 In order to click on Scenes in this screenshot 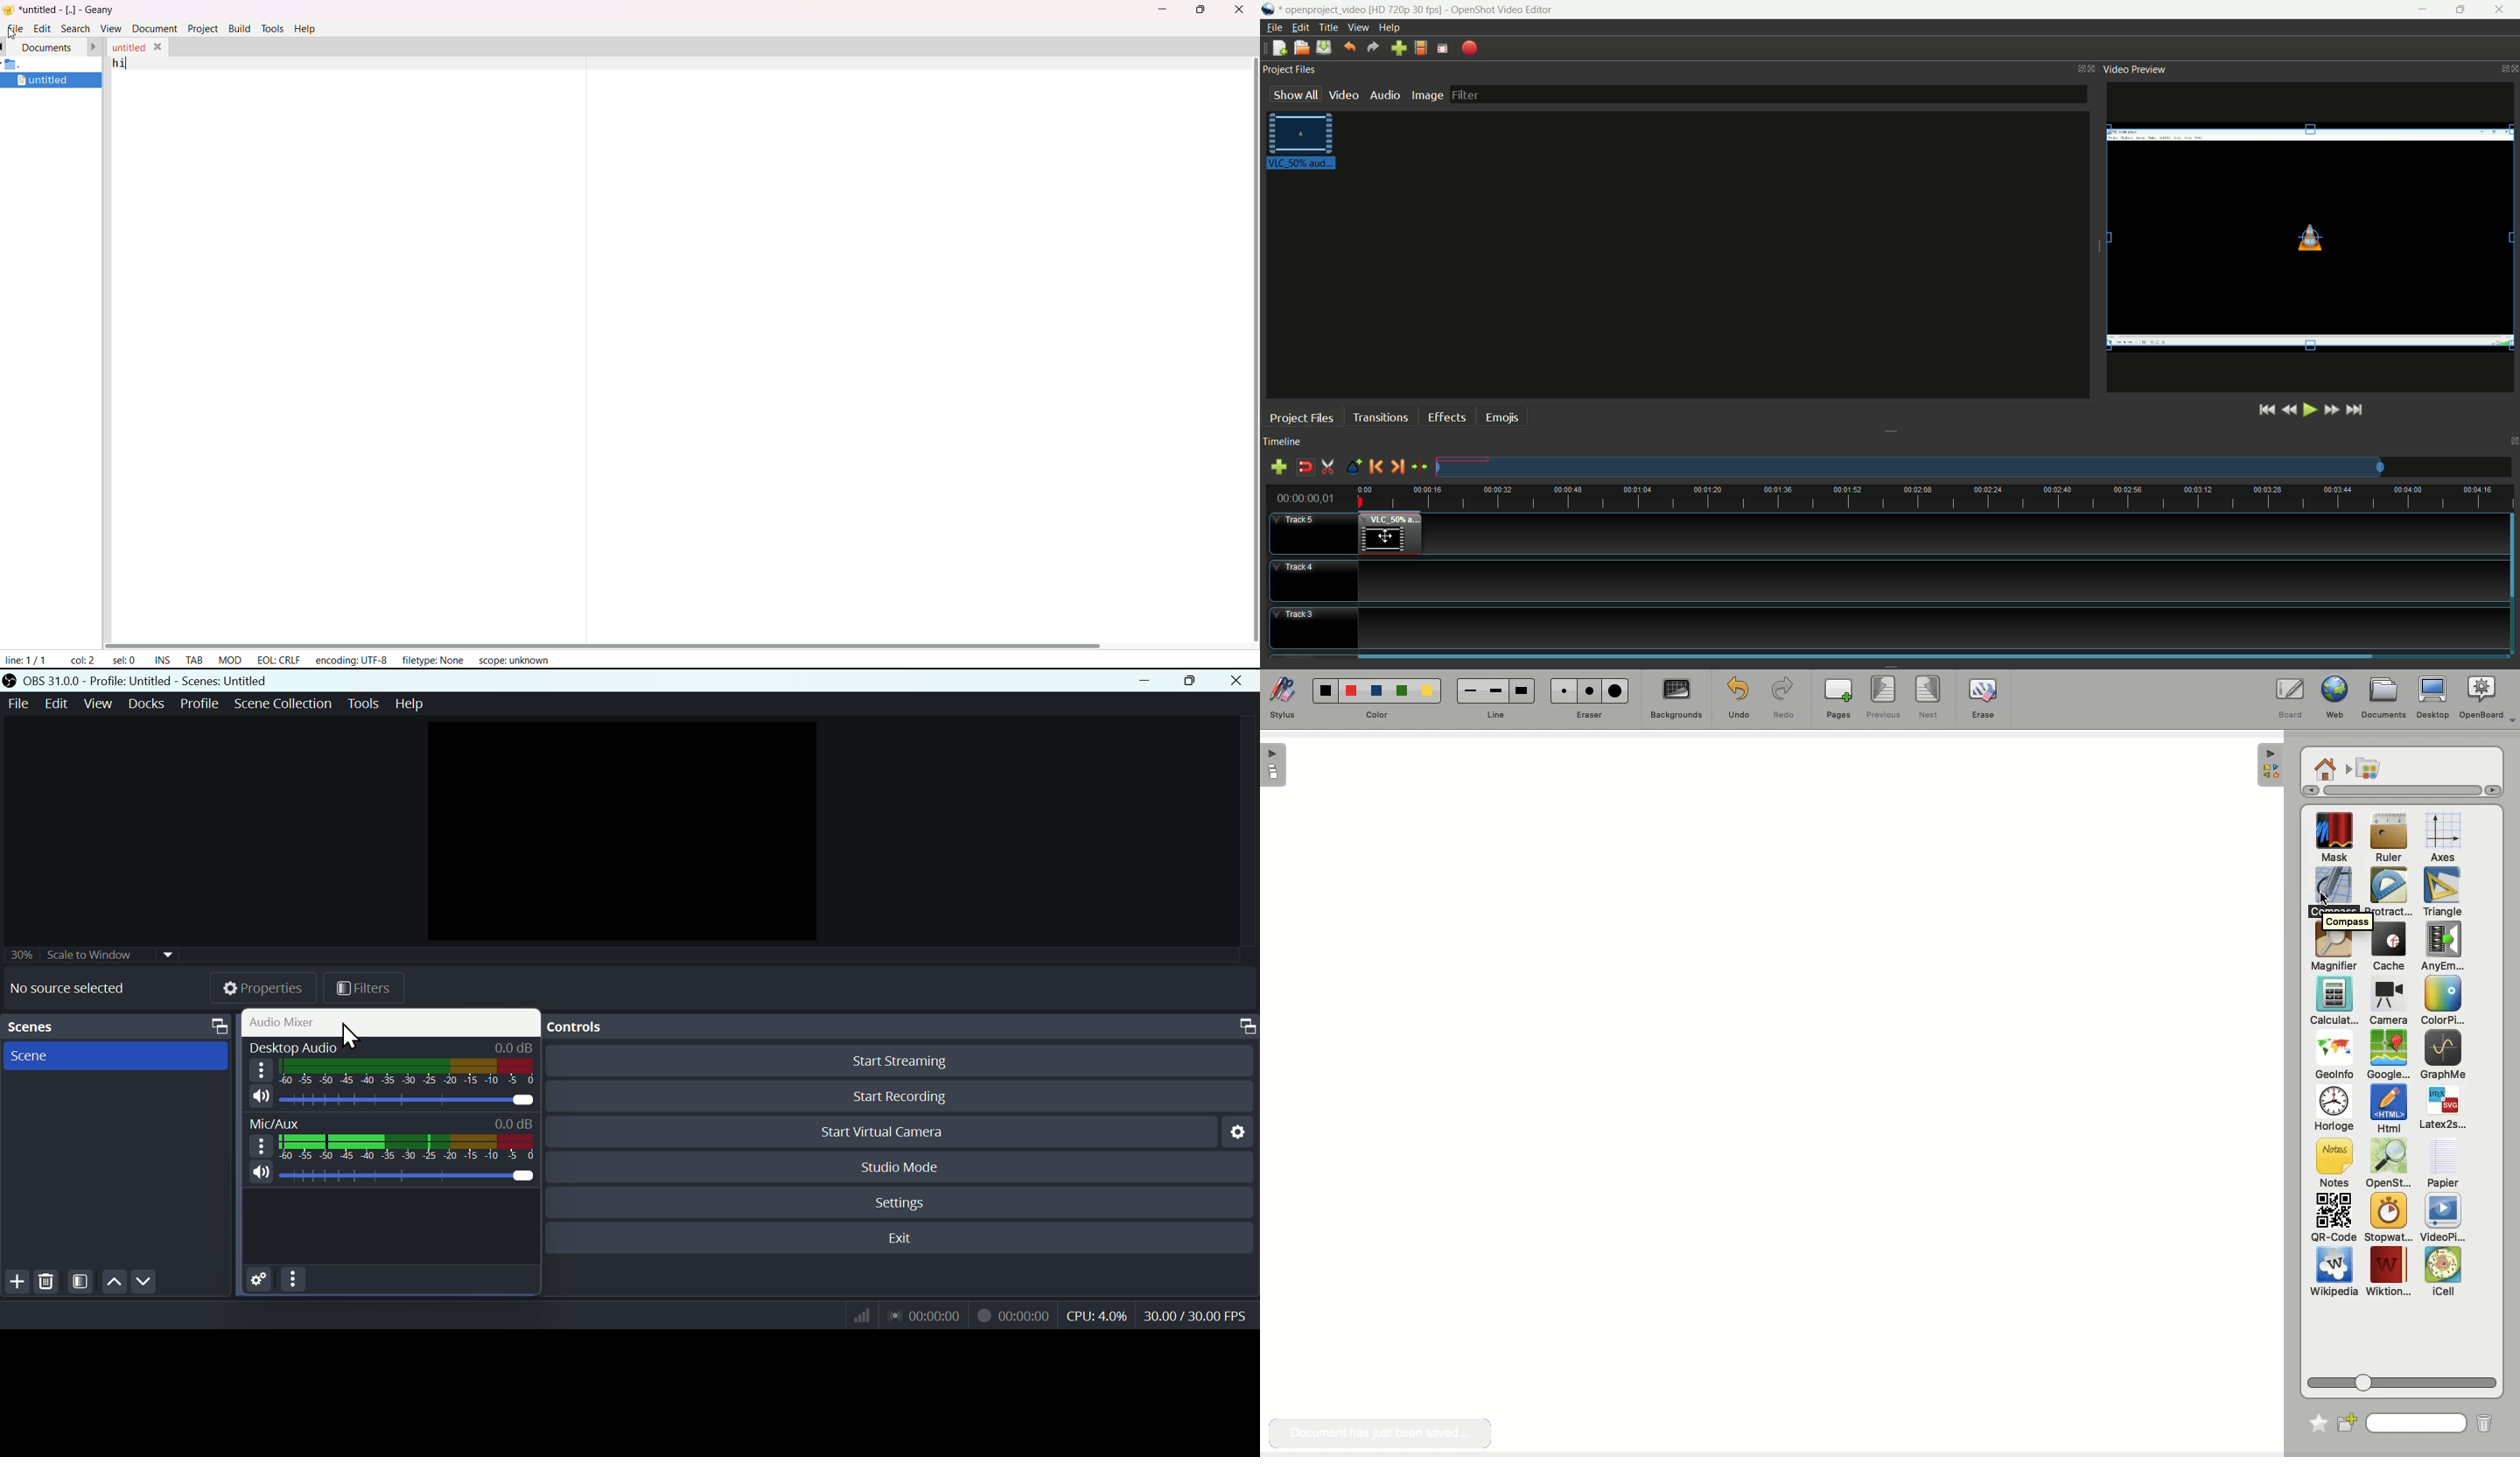, I will do `click(119, 1026)`.